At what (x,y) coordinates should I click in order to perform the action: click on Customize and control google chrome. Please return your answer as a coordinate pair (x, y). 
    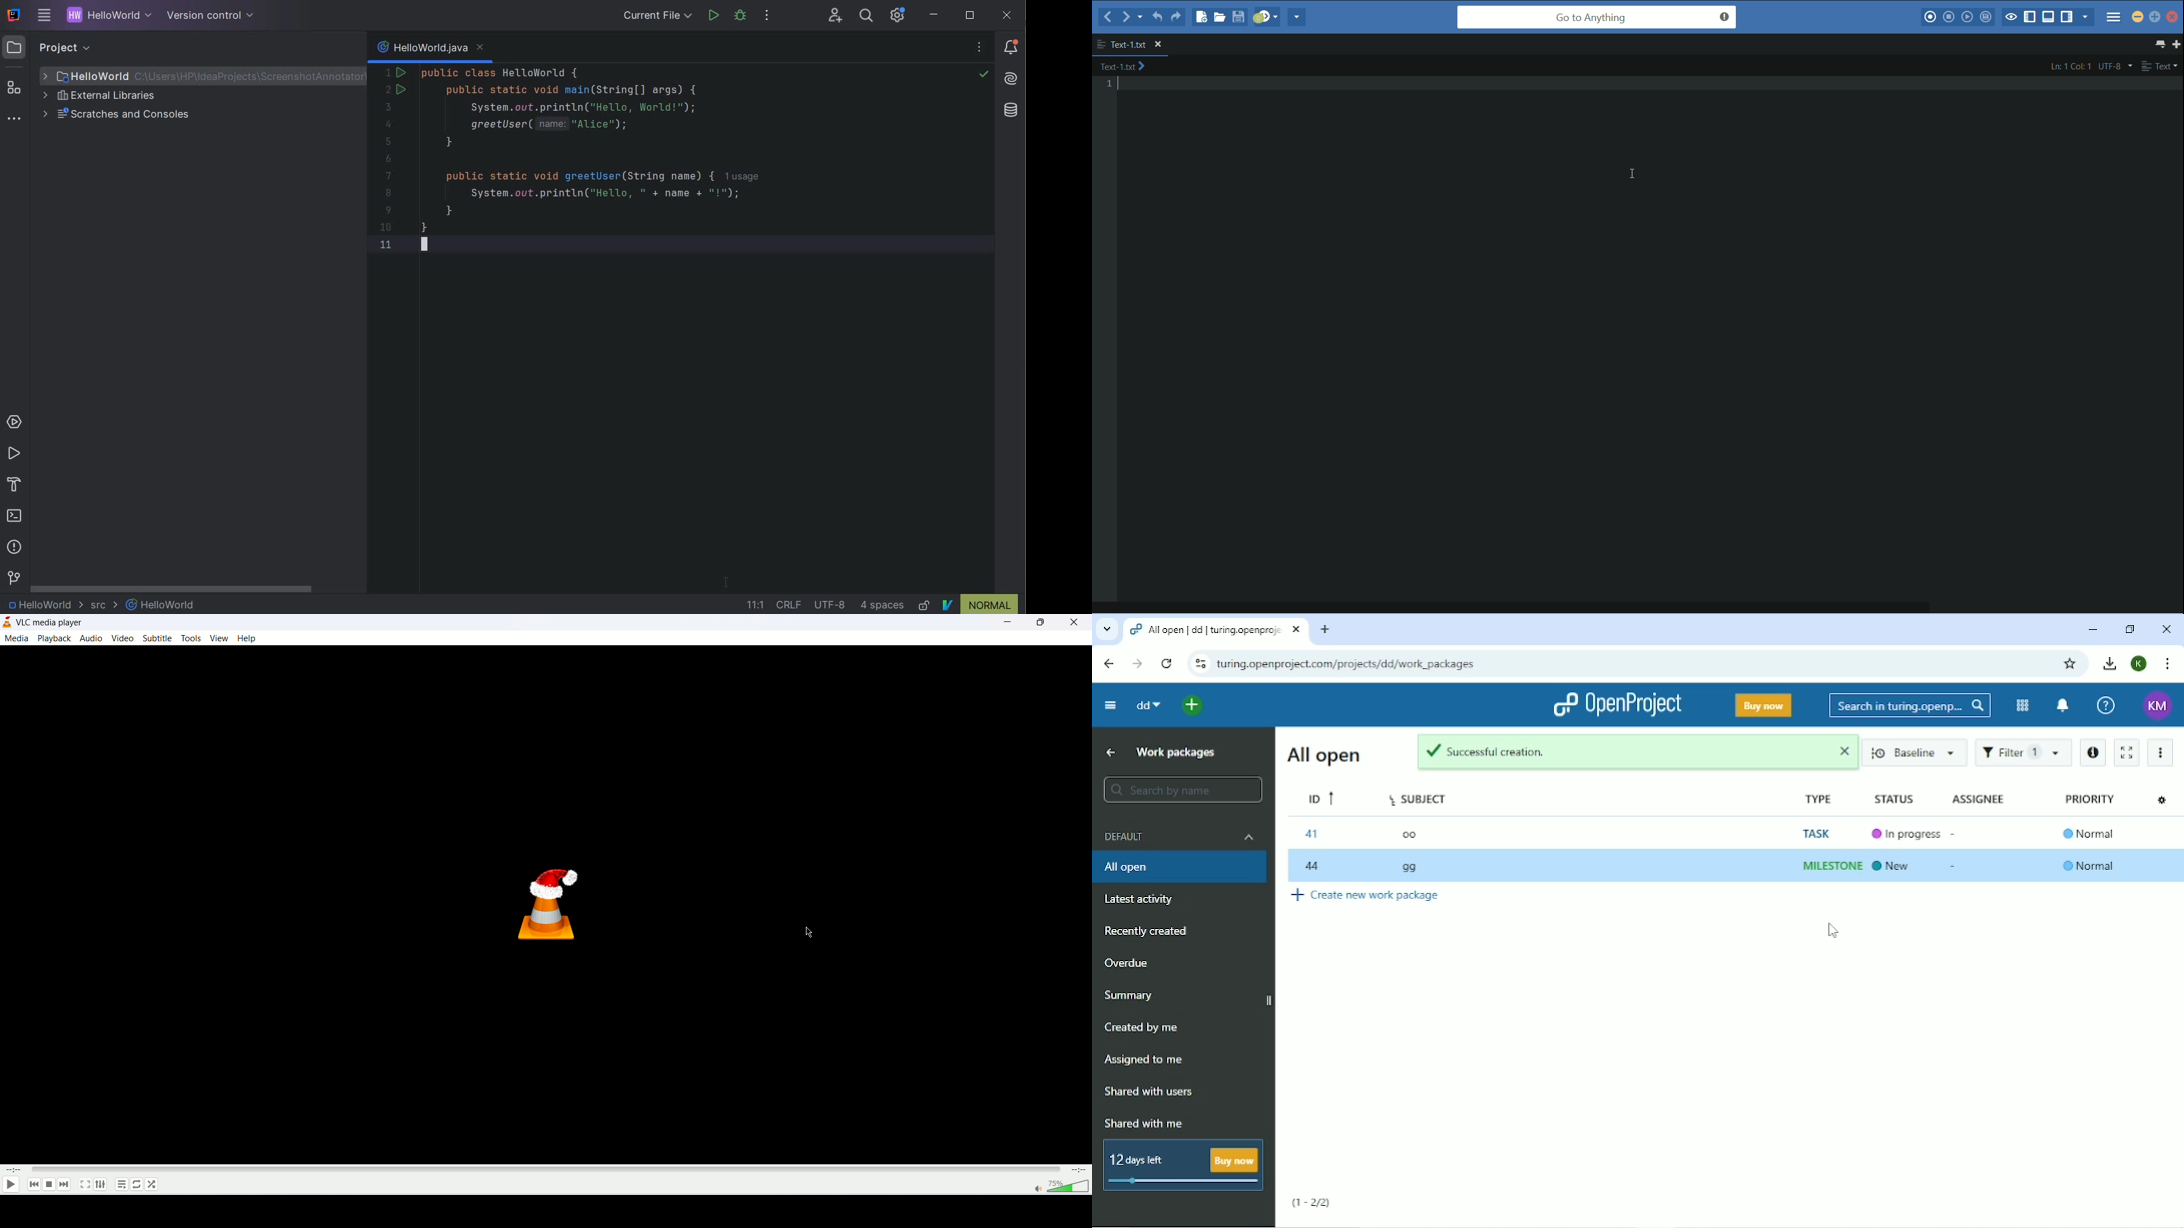
    Looking at the image, I should click on (2166, 664).